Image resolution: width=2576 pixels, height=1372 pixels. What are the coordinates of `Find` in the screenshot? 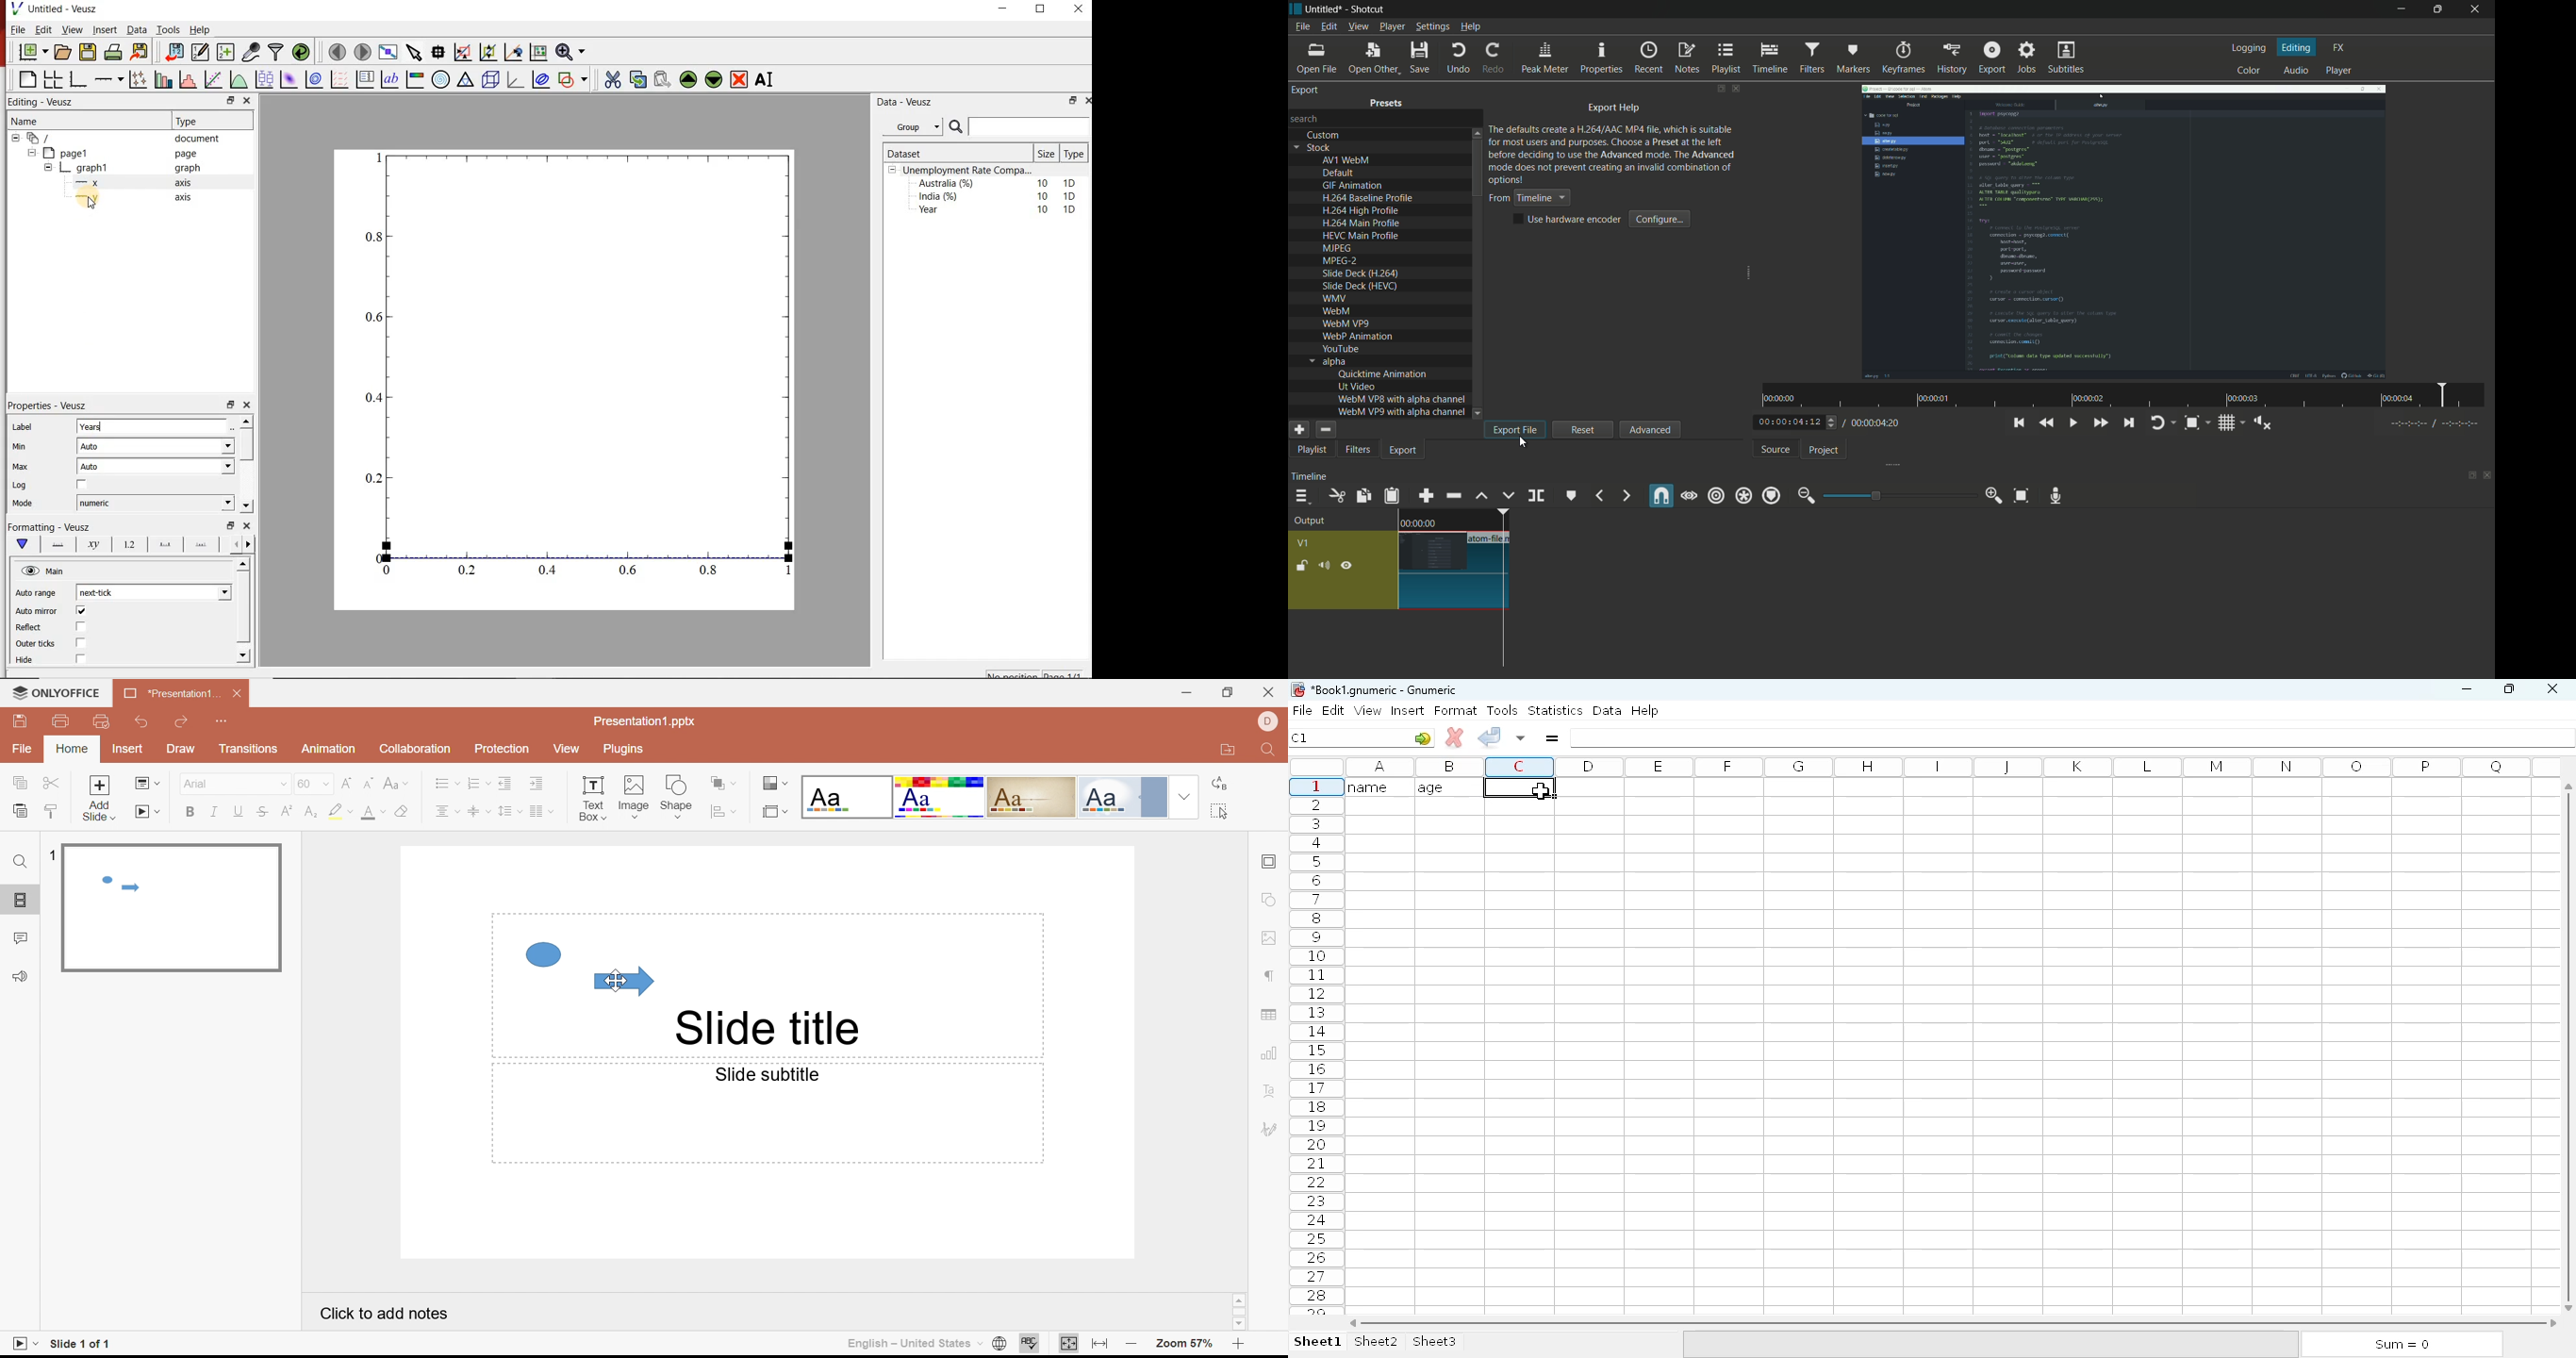 It's located at (21, 863).